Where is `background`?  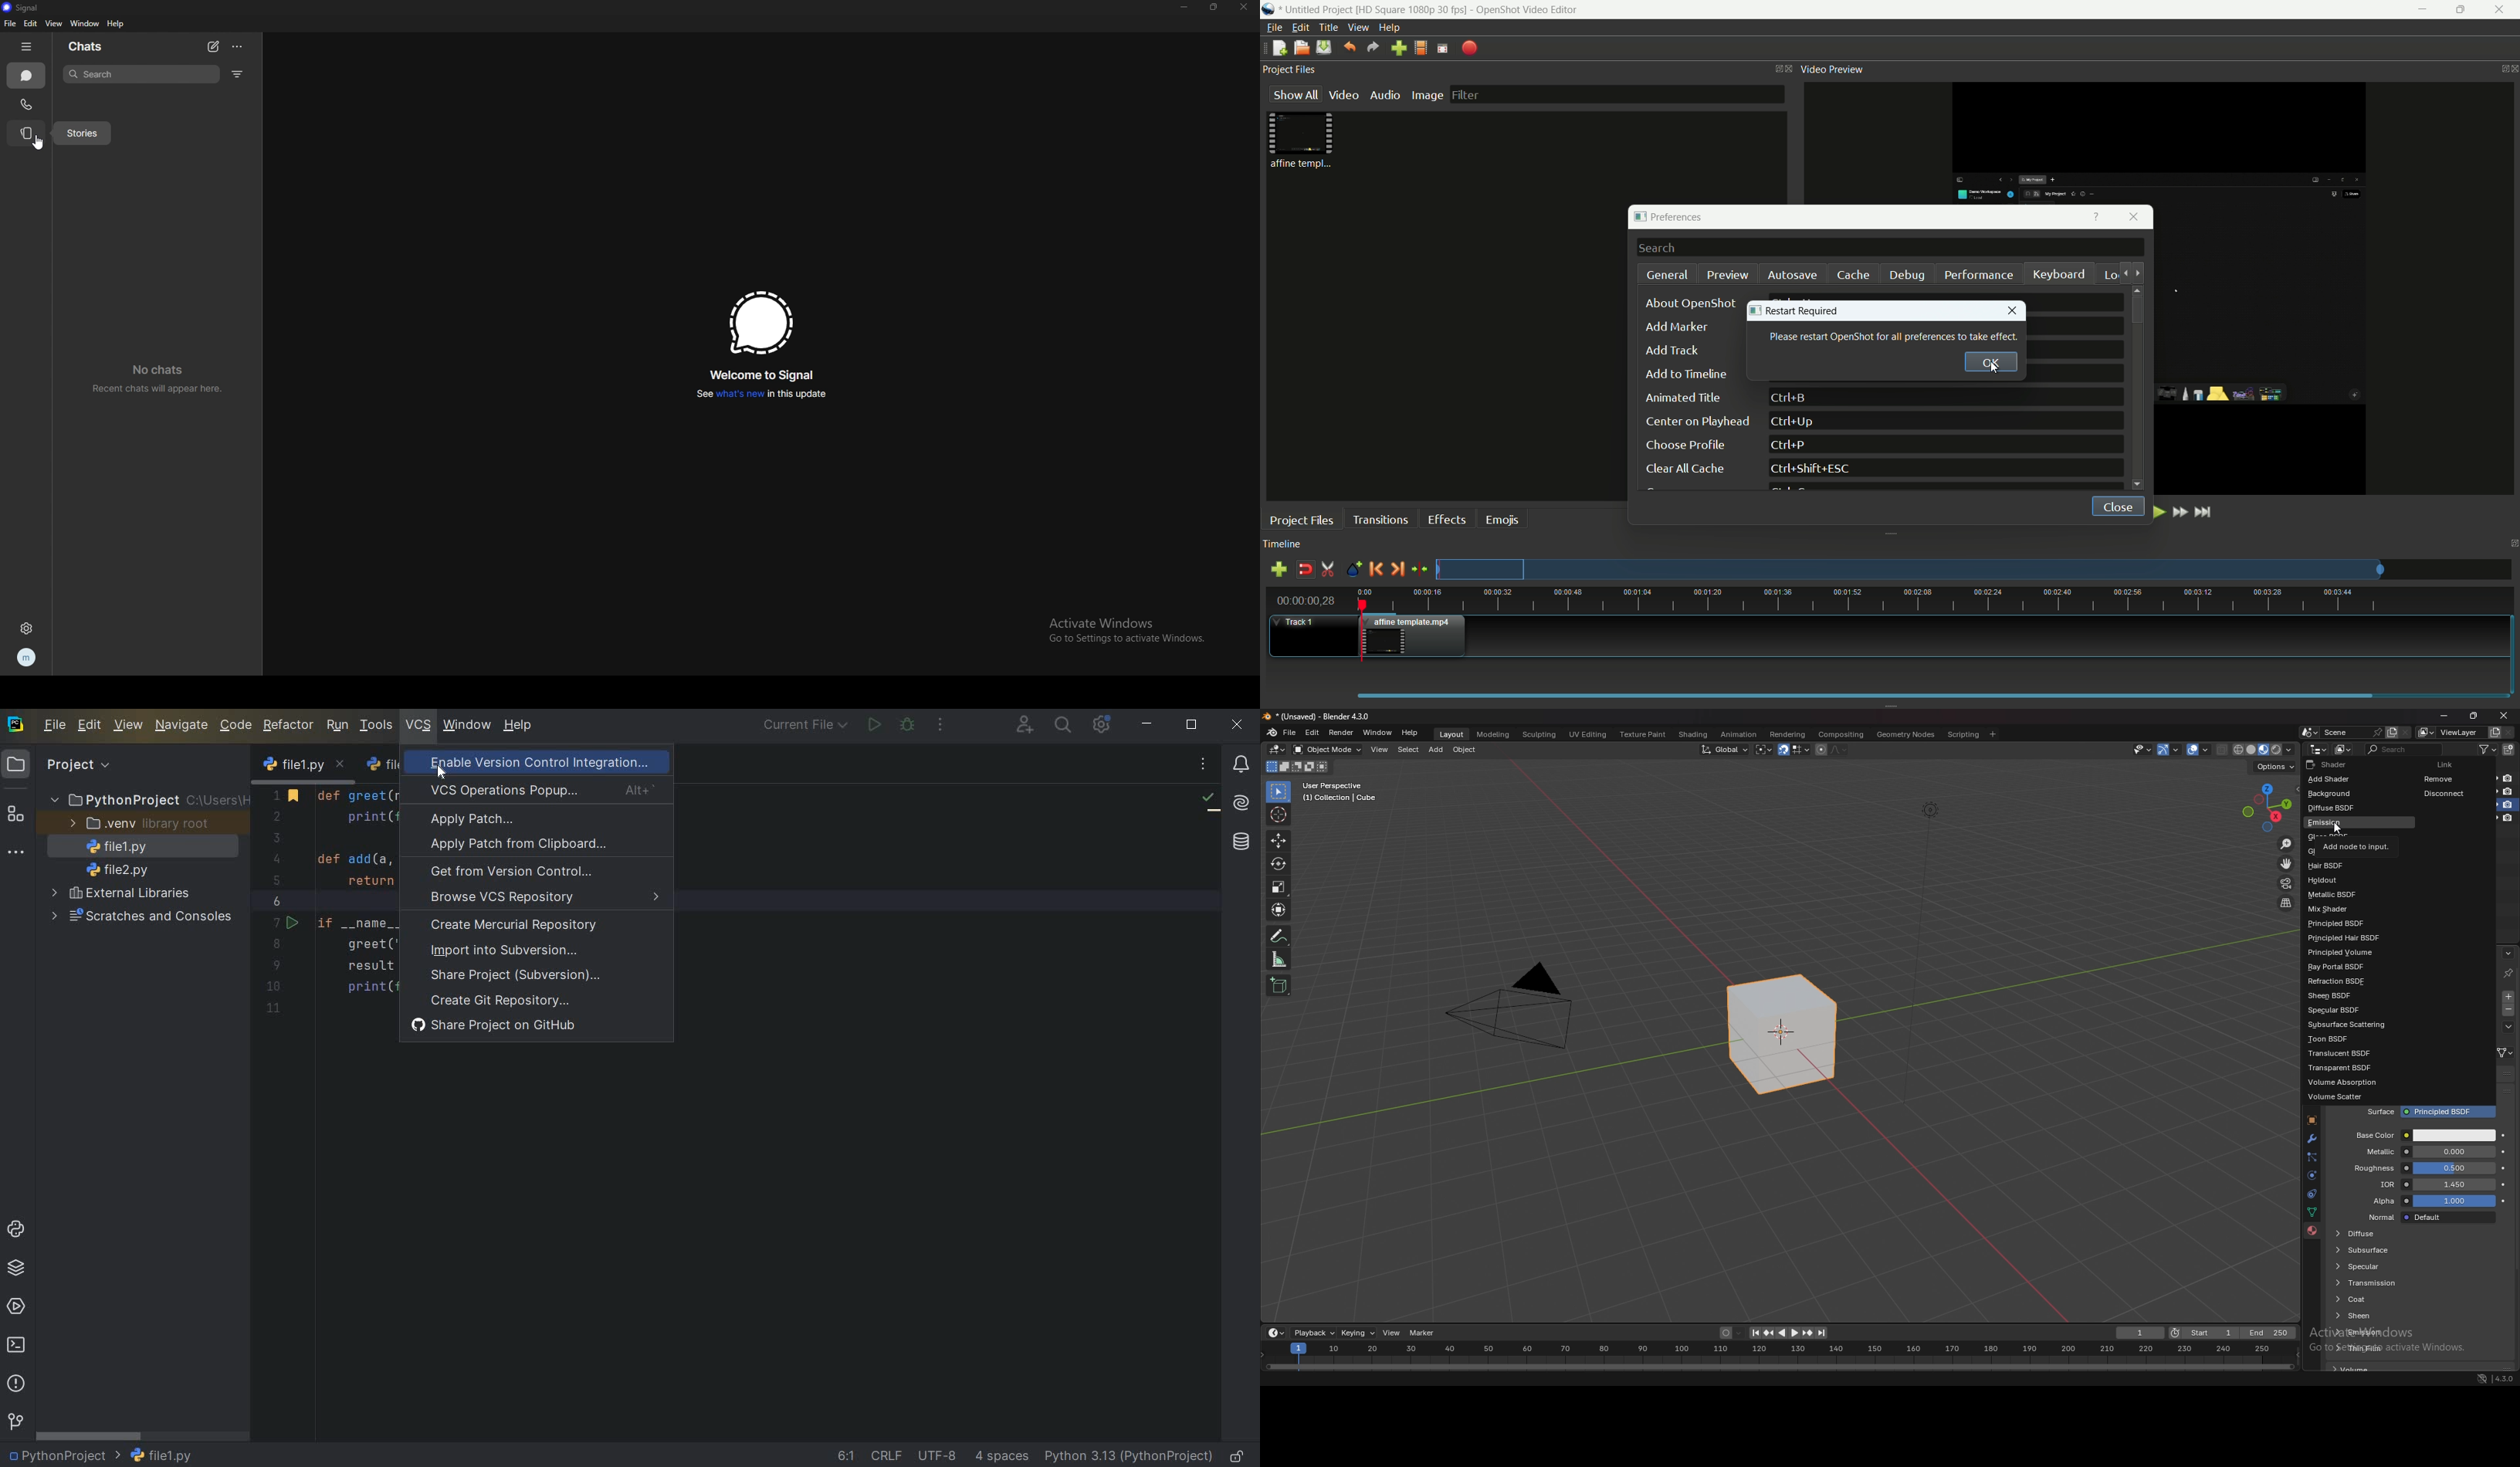
background is located at coordinates (2335, 793).